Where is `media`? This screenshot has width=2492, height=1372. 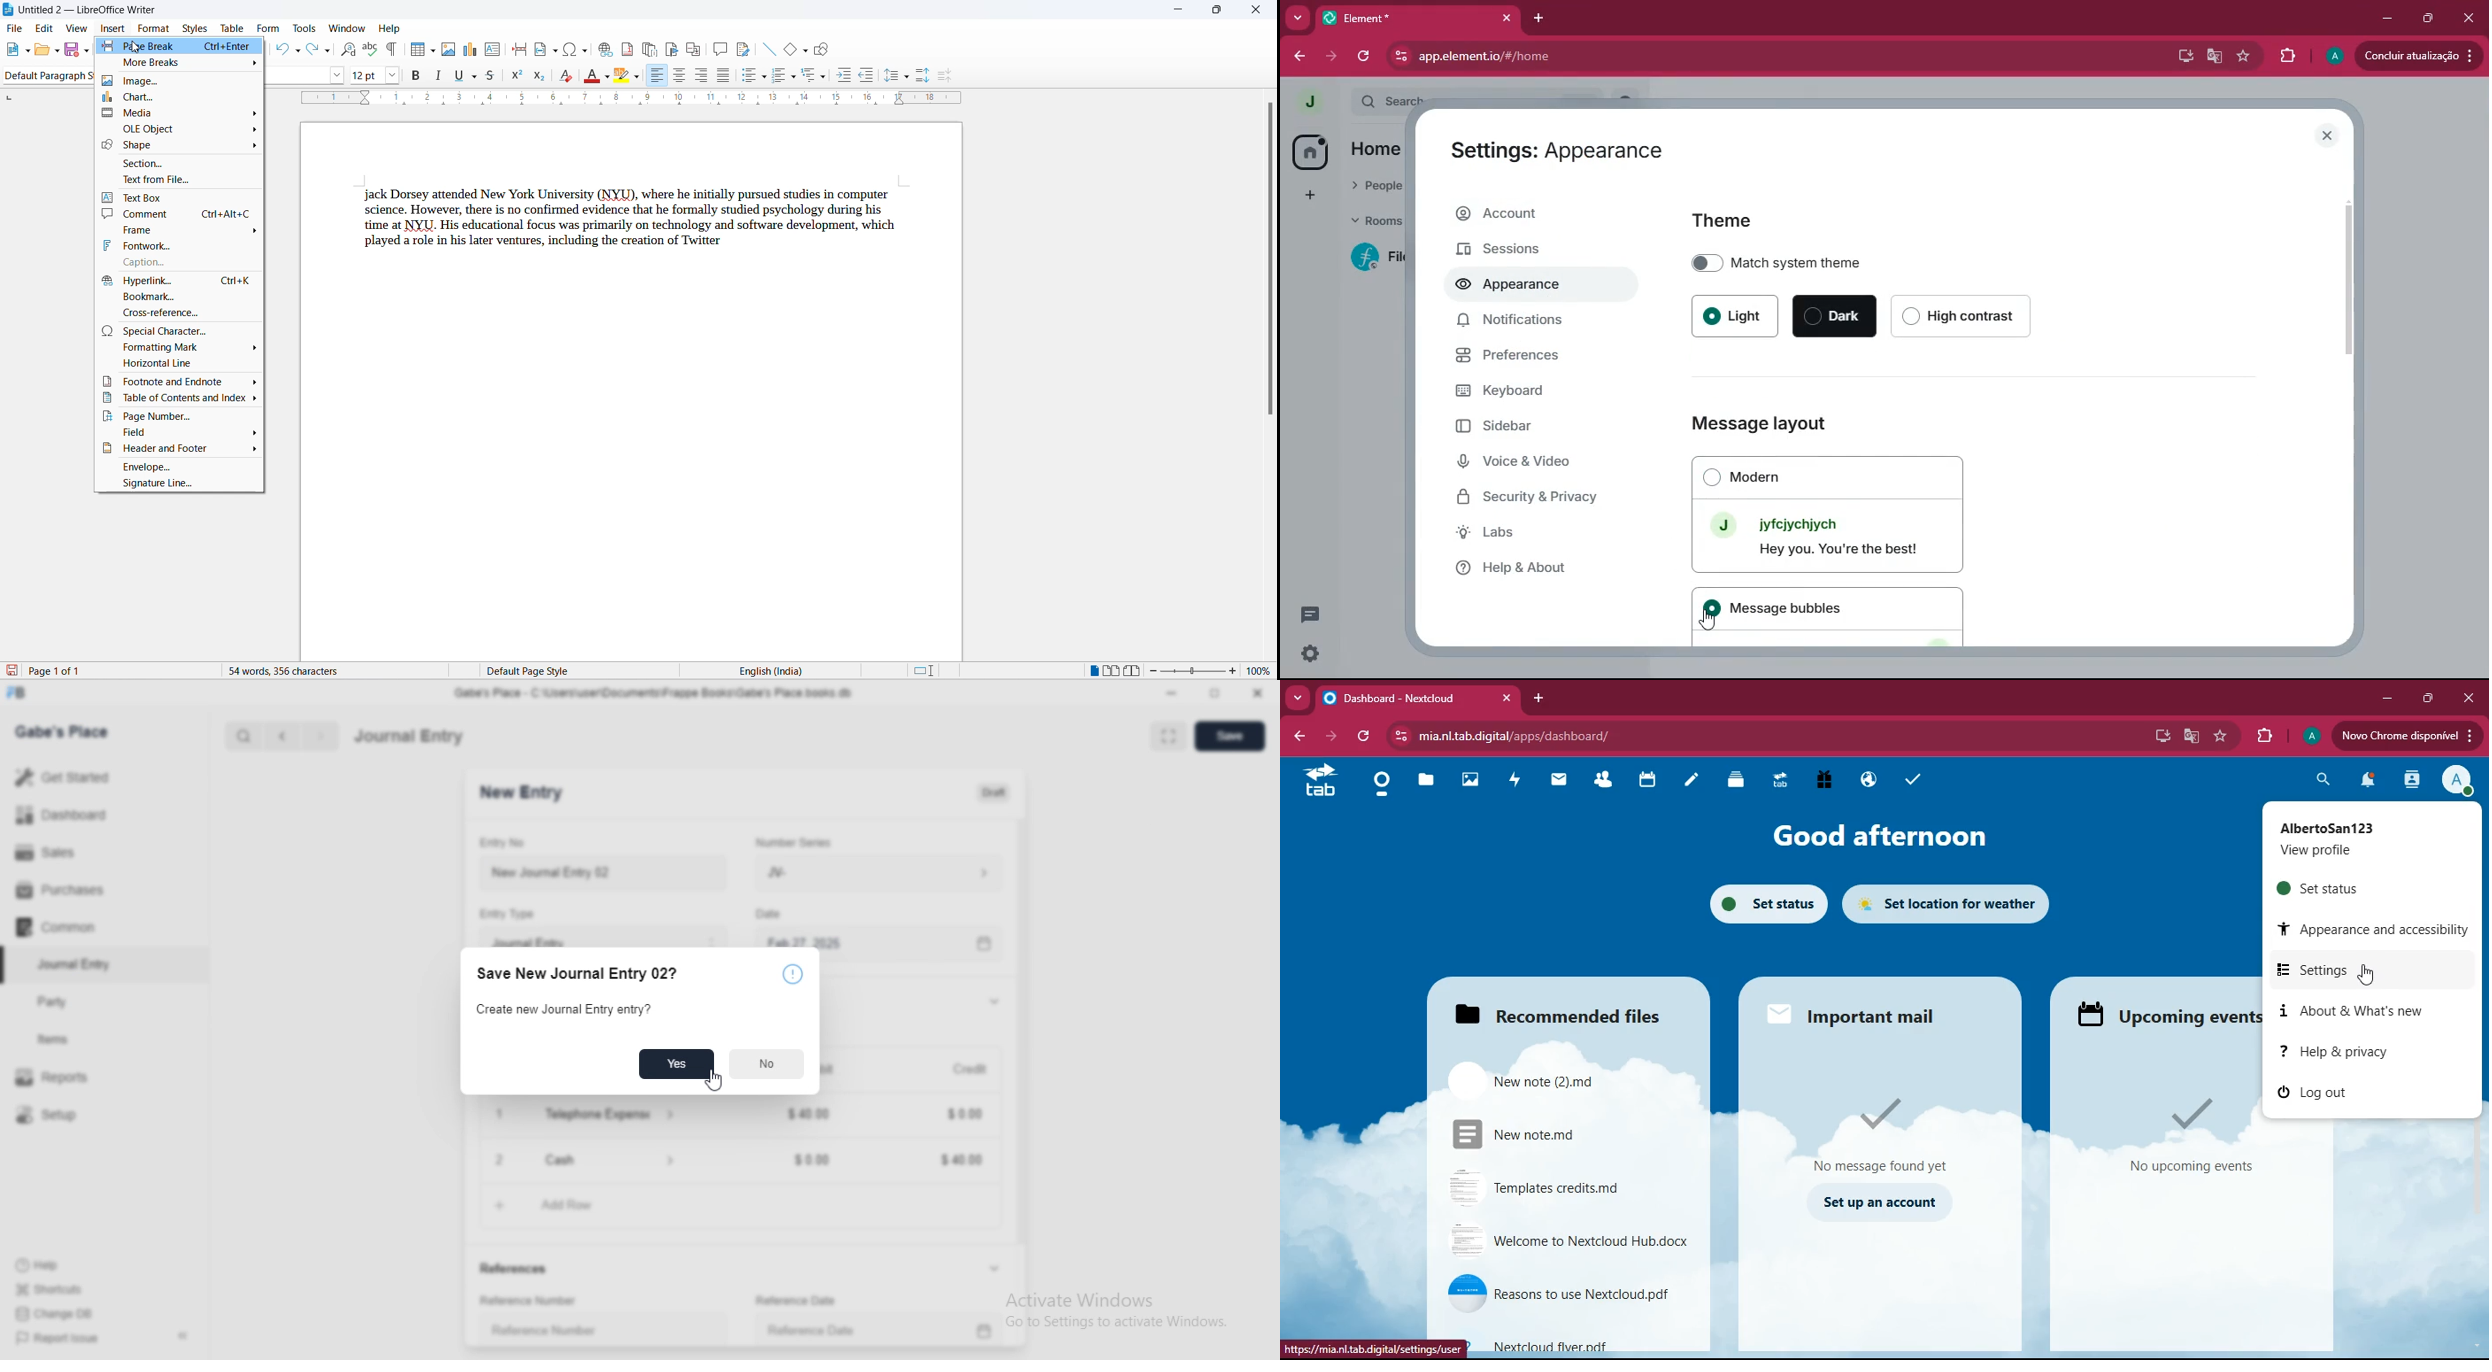 media is located at coordinates (180, 114).